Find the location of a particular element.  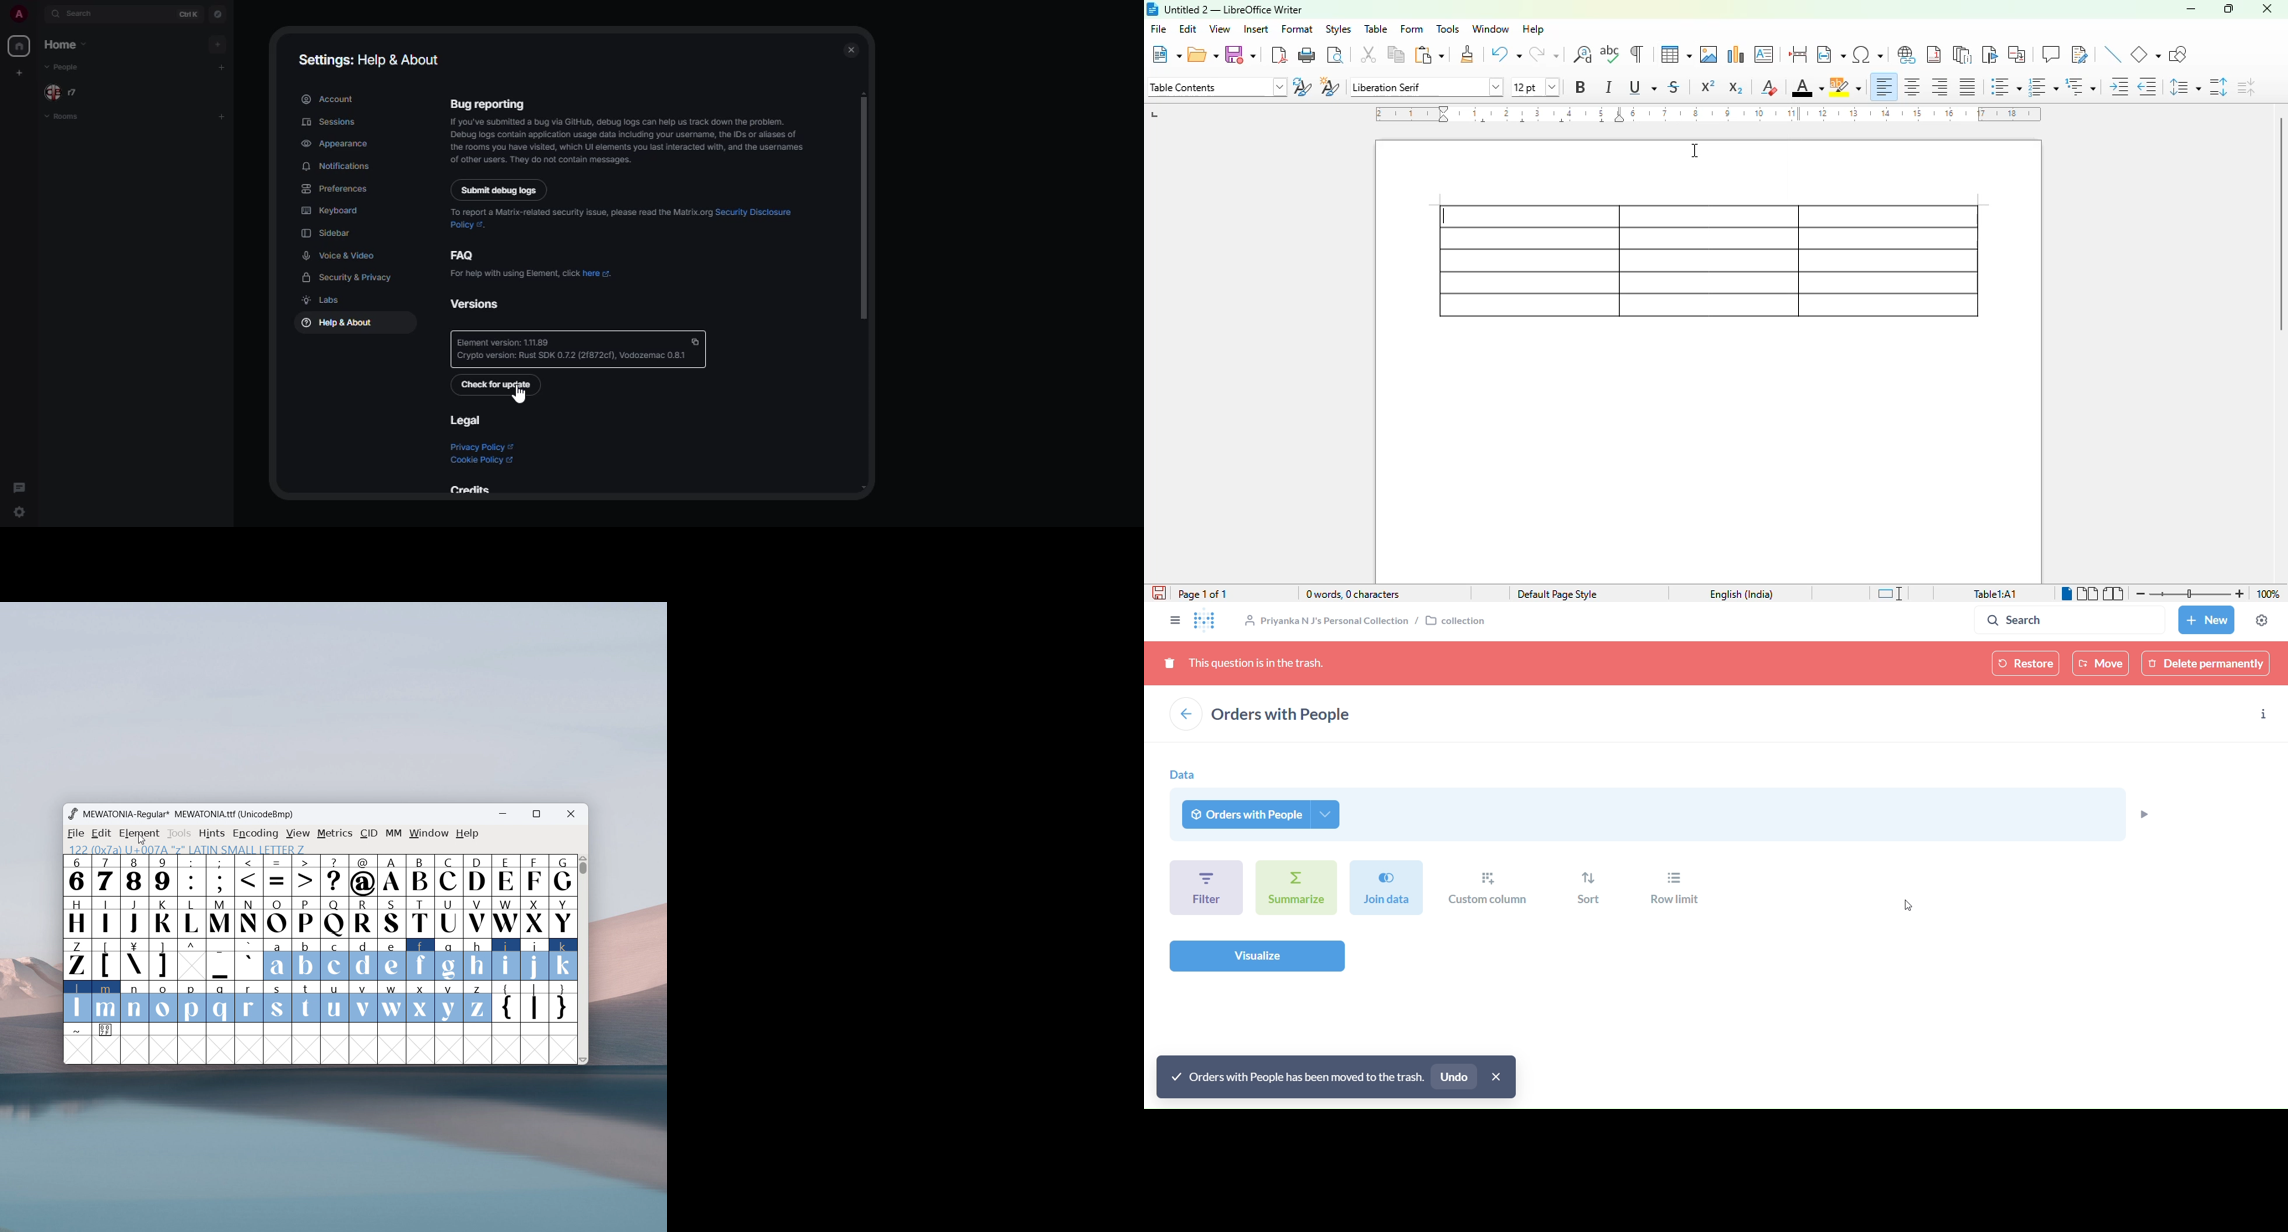

edit is located at coordinates (1188, 28).